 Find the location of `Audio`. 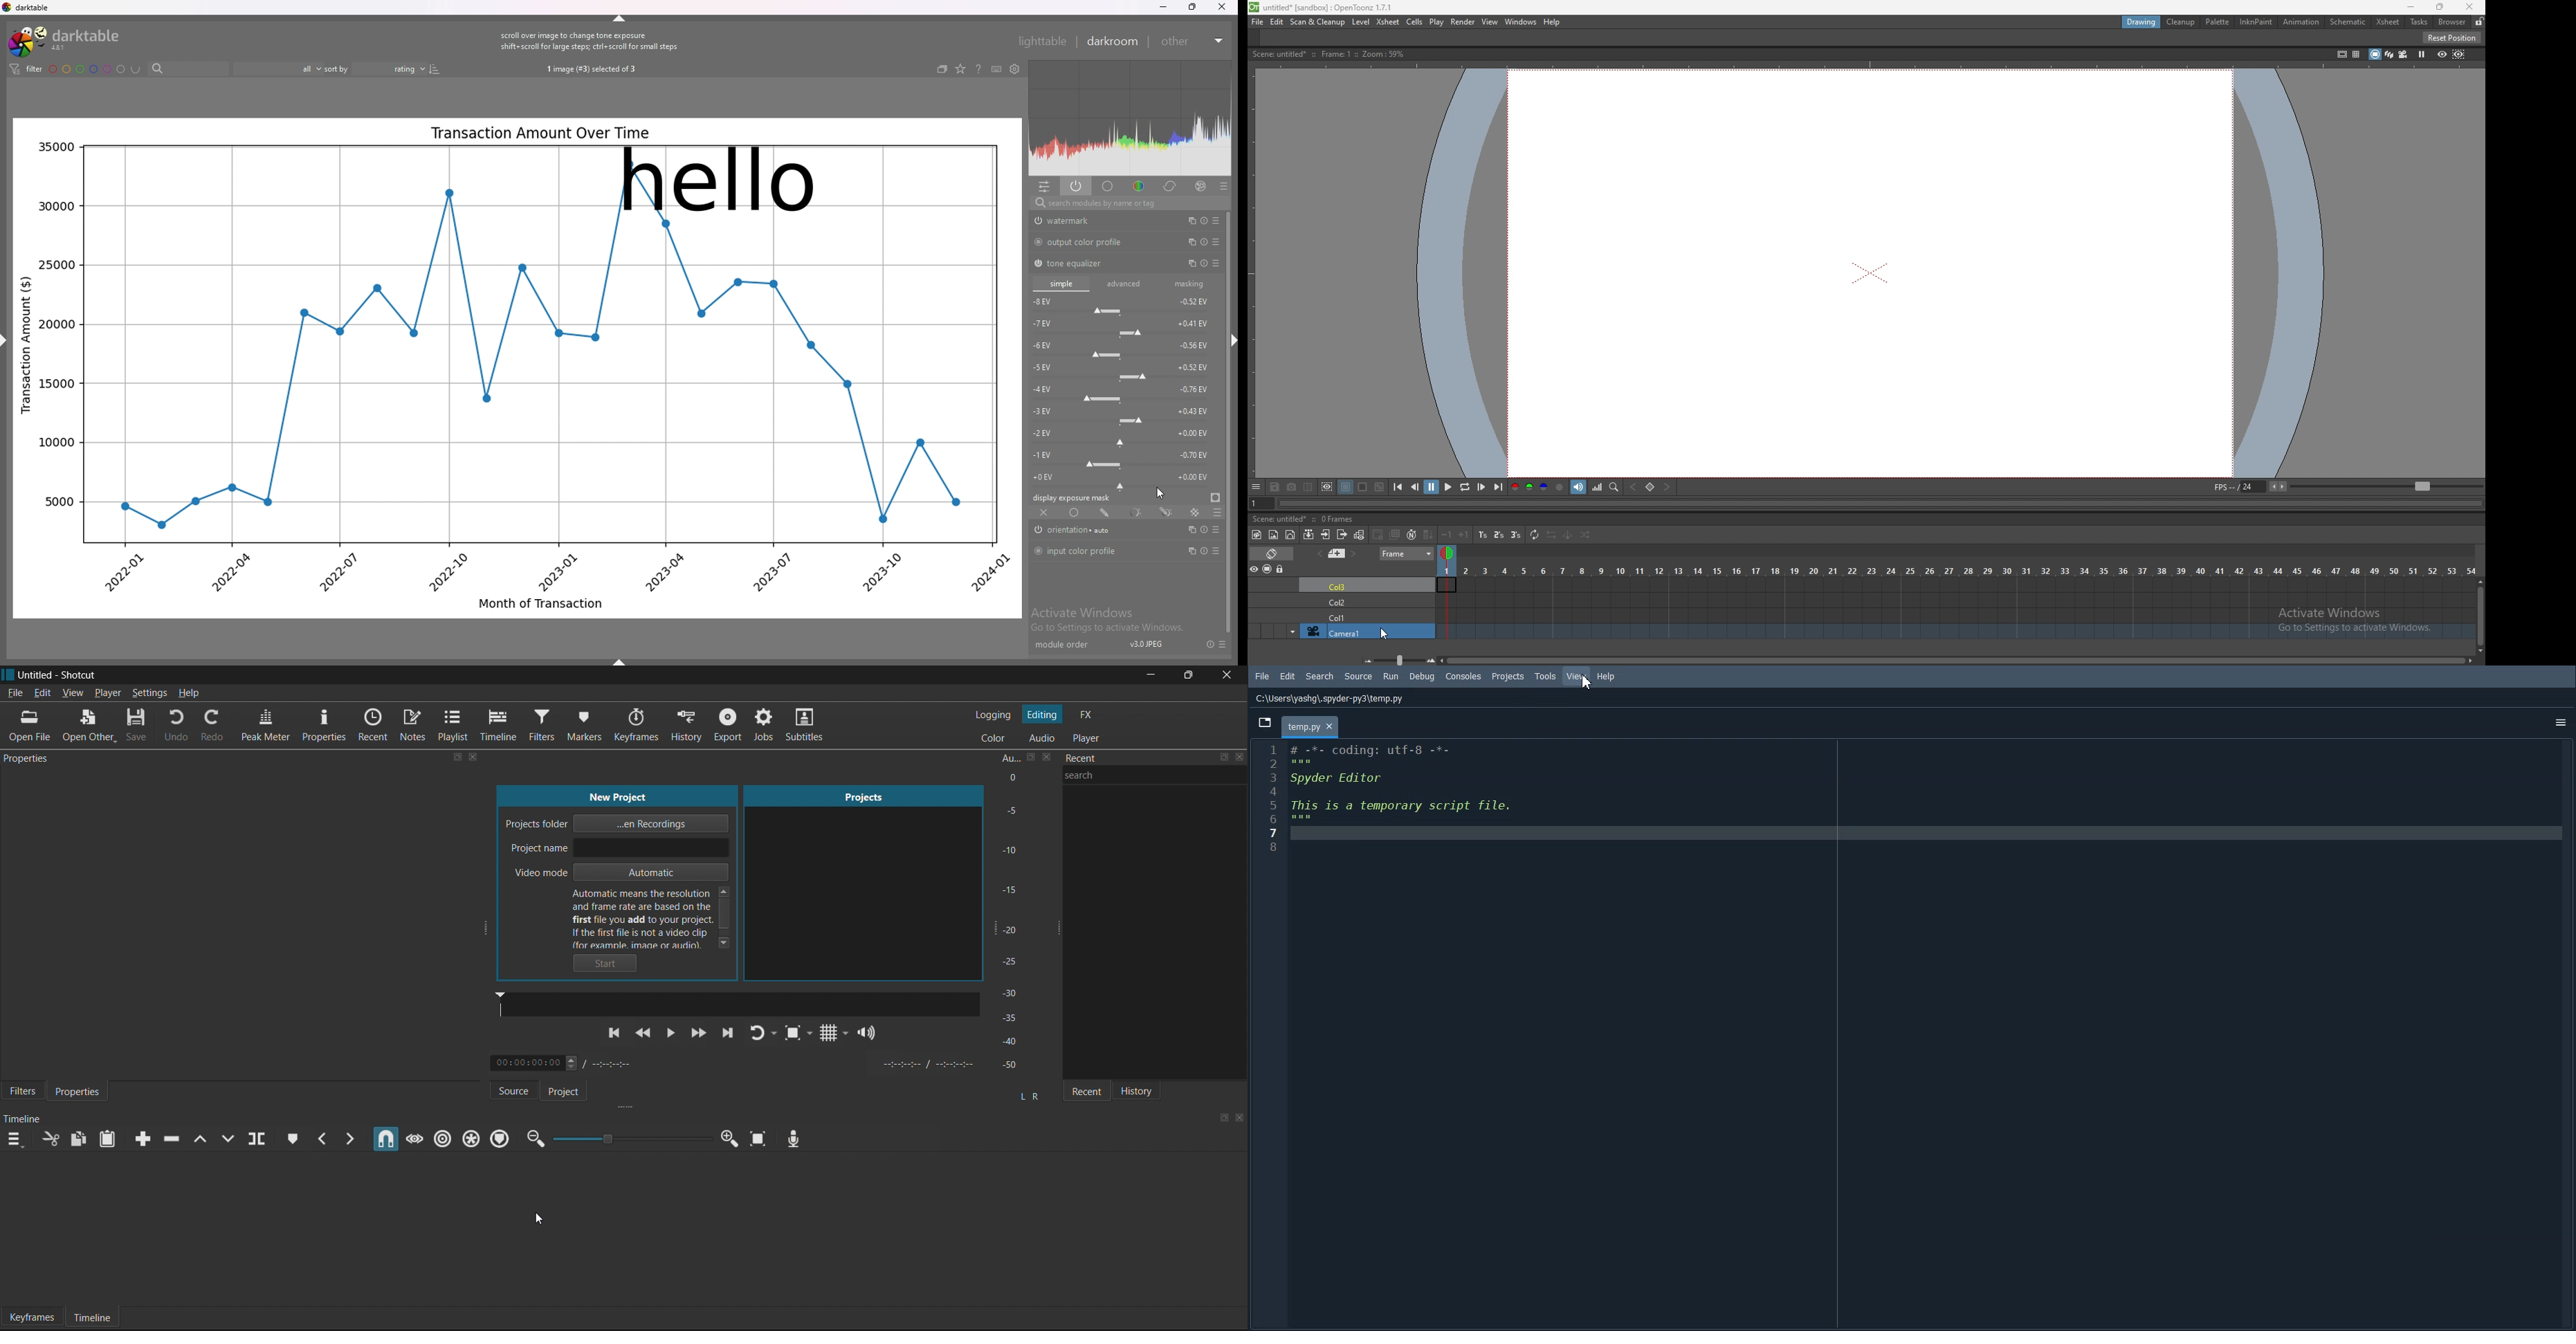

Audio is located at coordinates (1041, 738).